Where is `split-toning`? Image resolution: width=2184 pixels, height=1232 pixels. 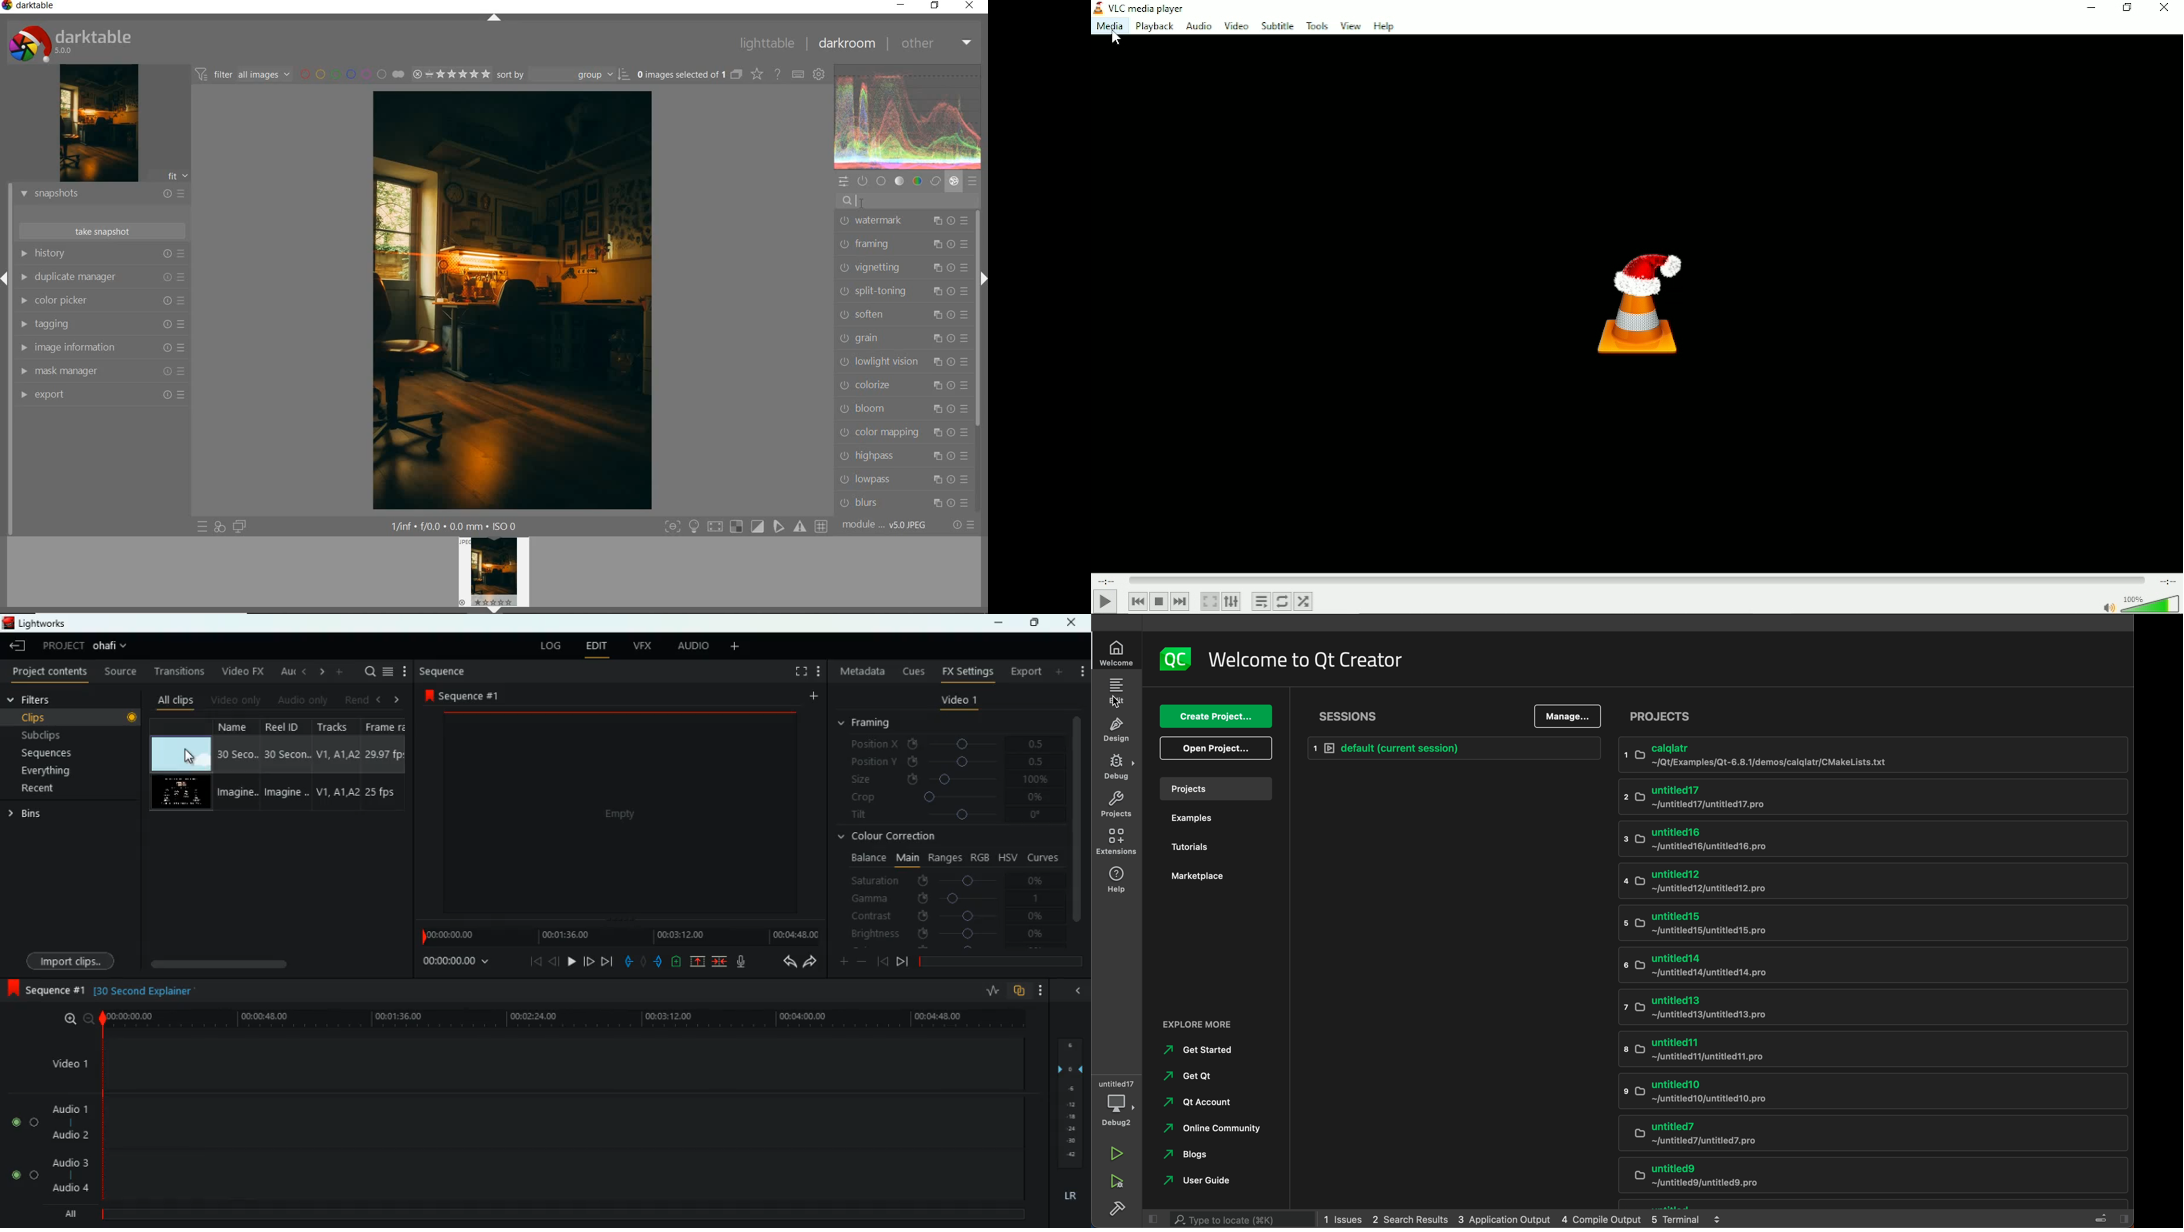
split-toning is located at coordinates (903, 291).